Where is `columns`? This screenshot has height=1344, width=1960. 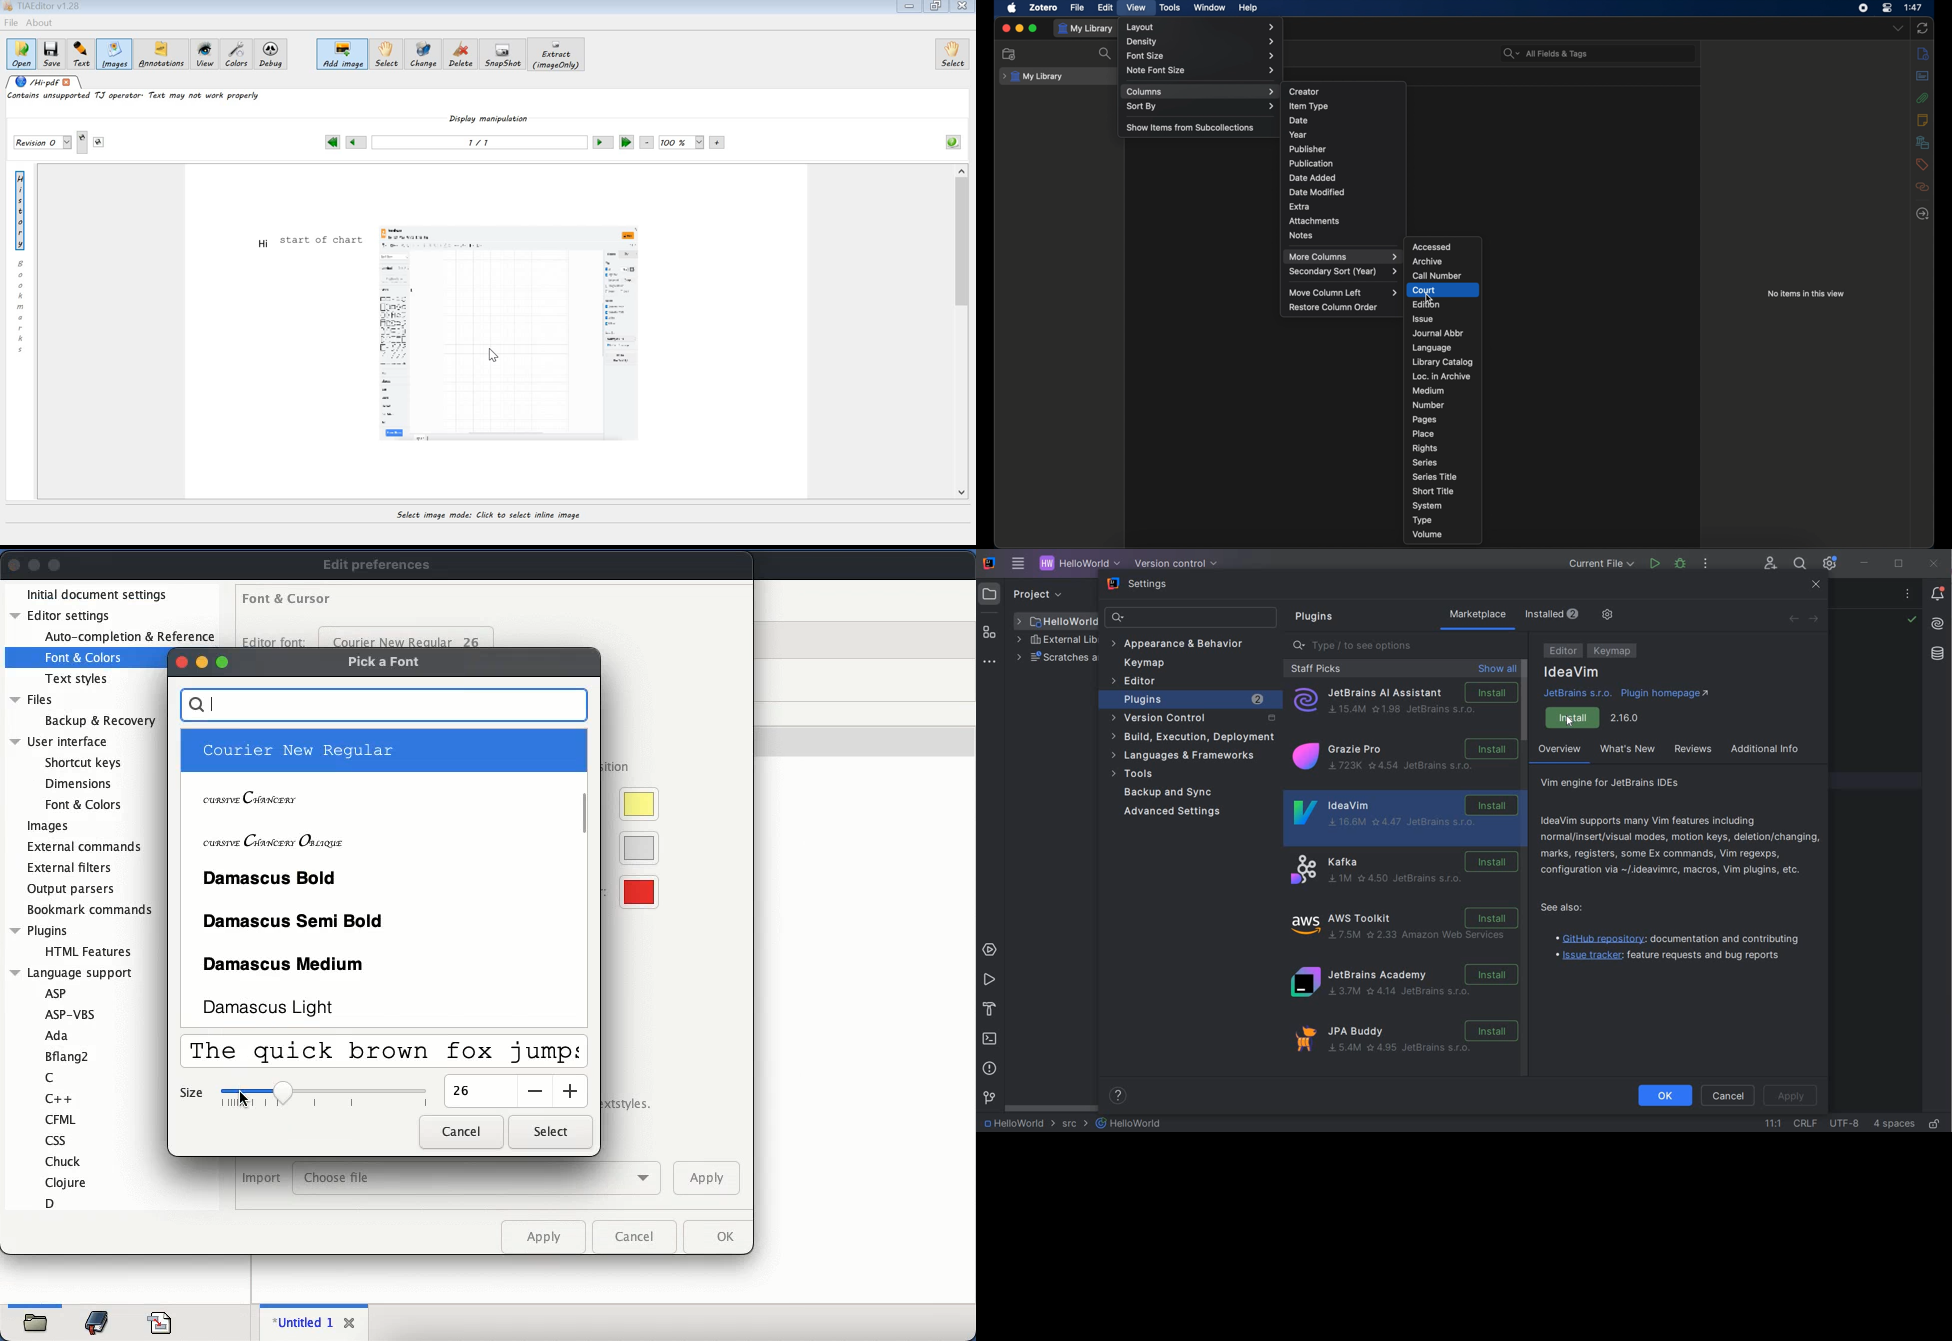
columns is located at coordinates (1201, 92).